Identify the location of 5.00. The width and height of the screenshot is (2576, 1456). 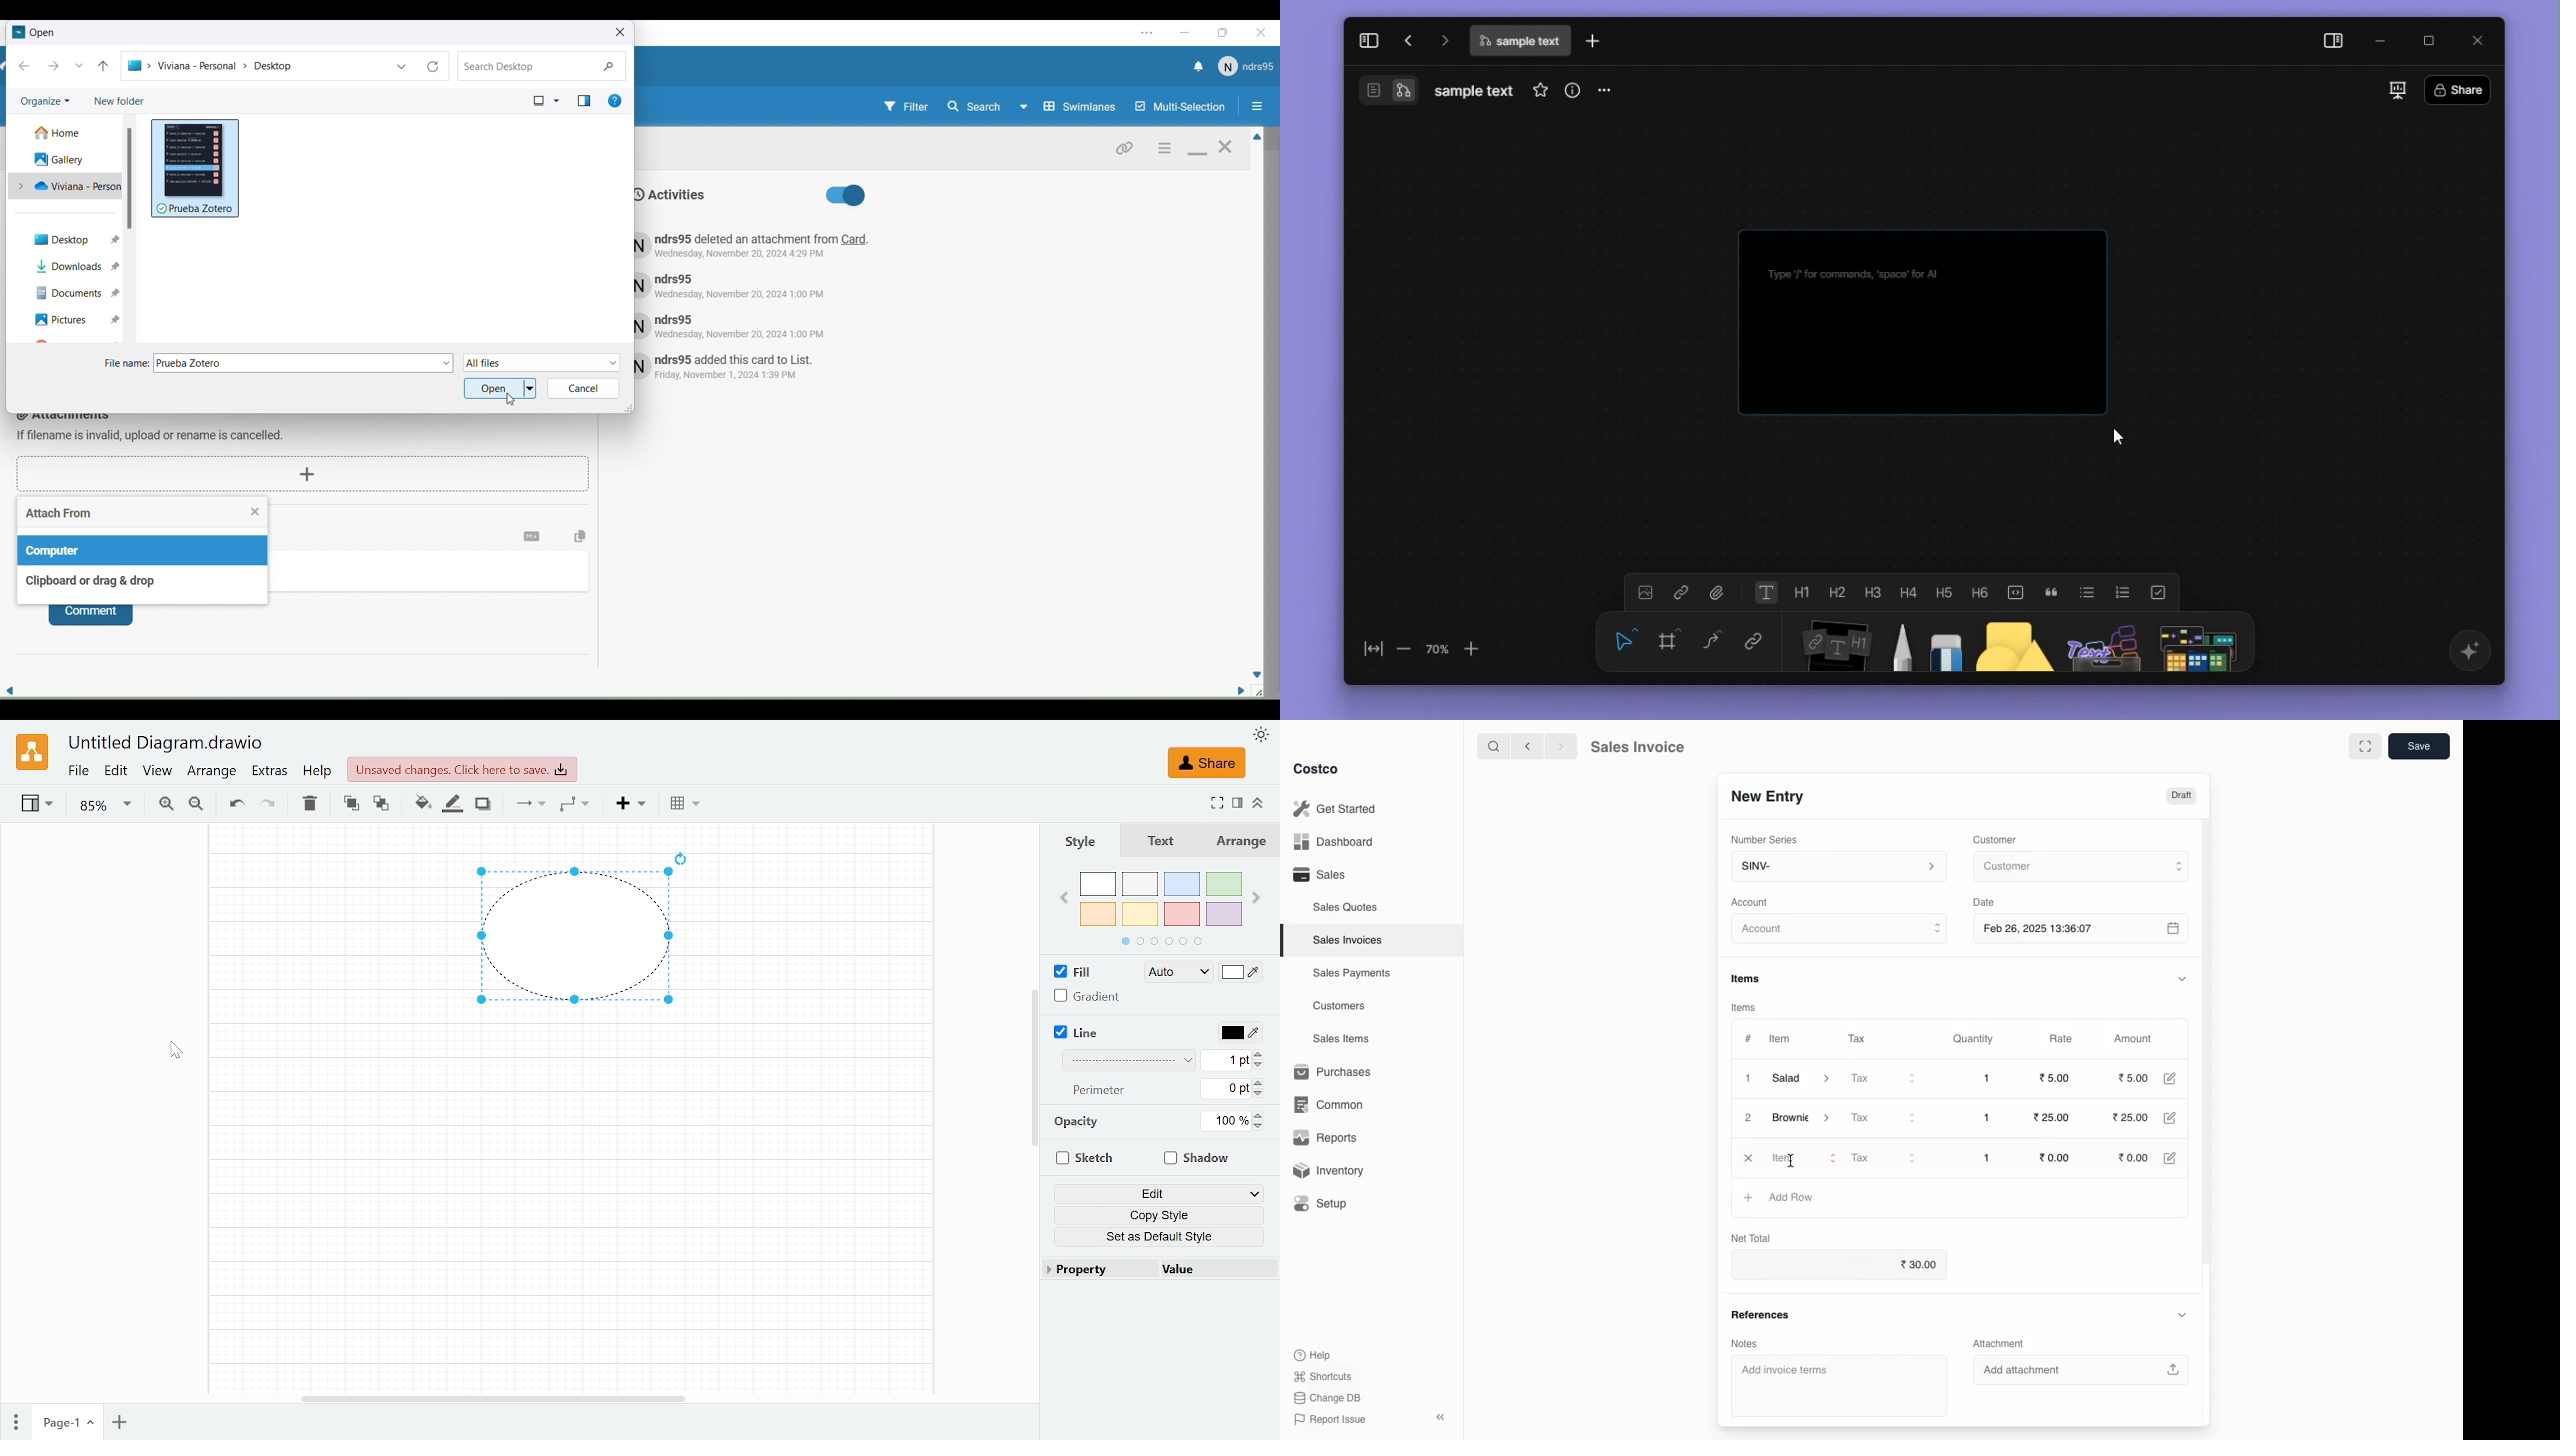
(2134, 1078).